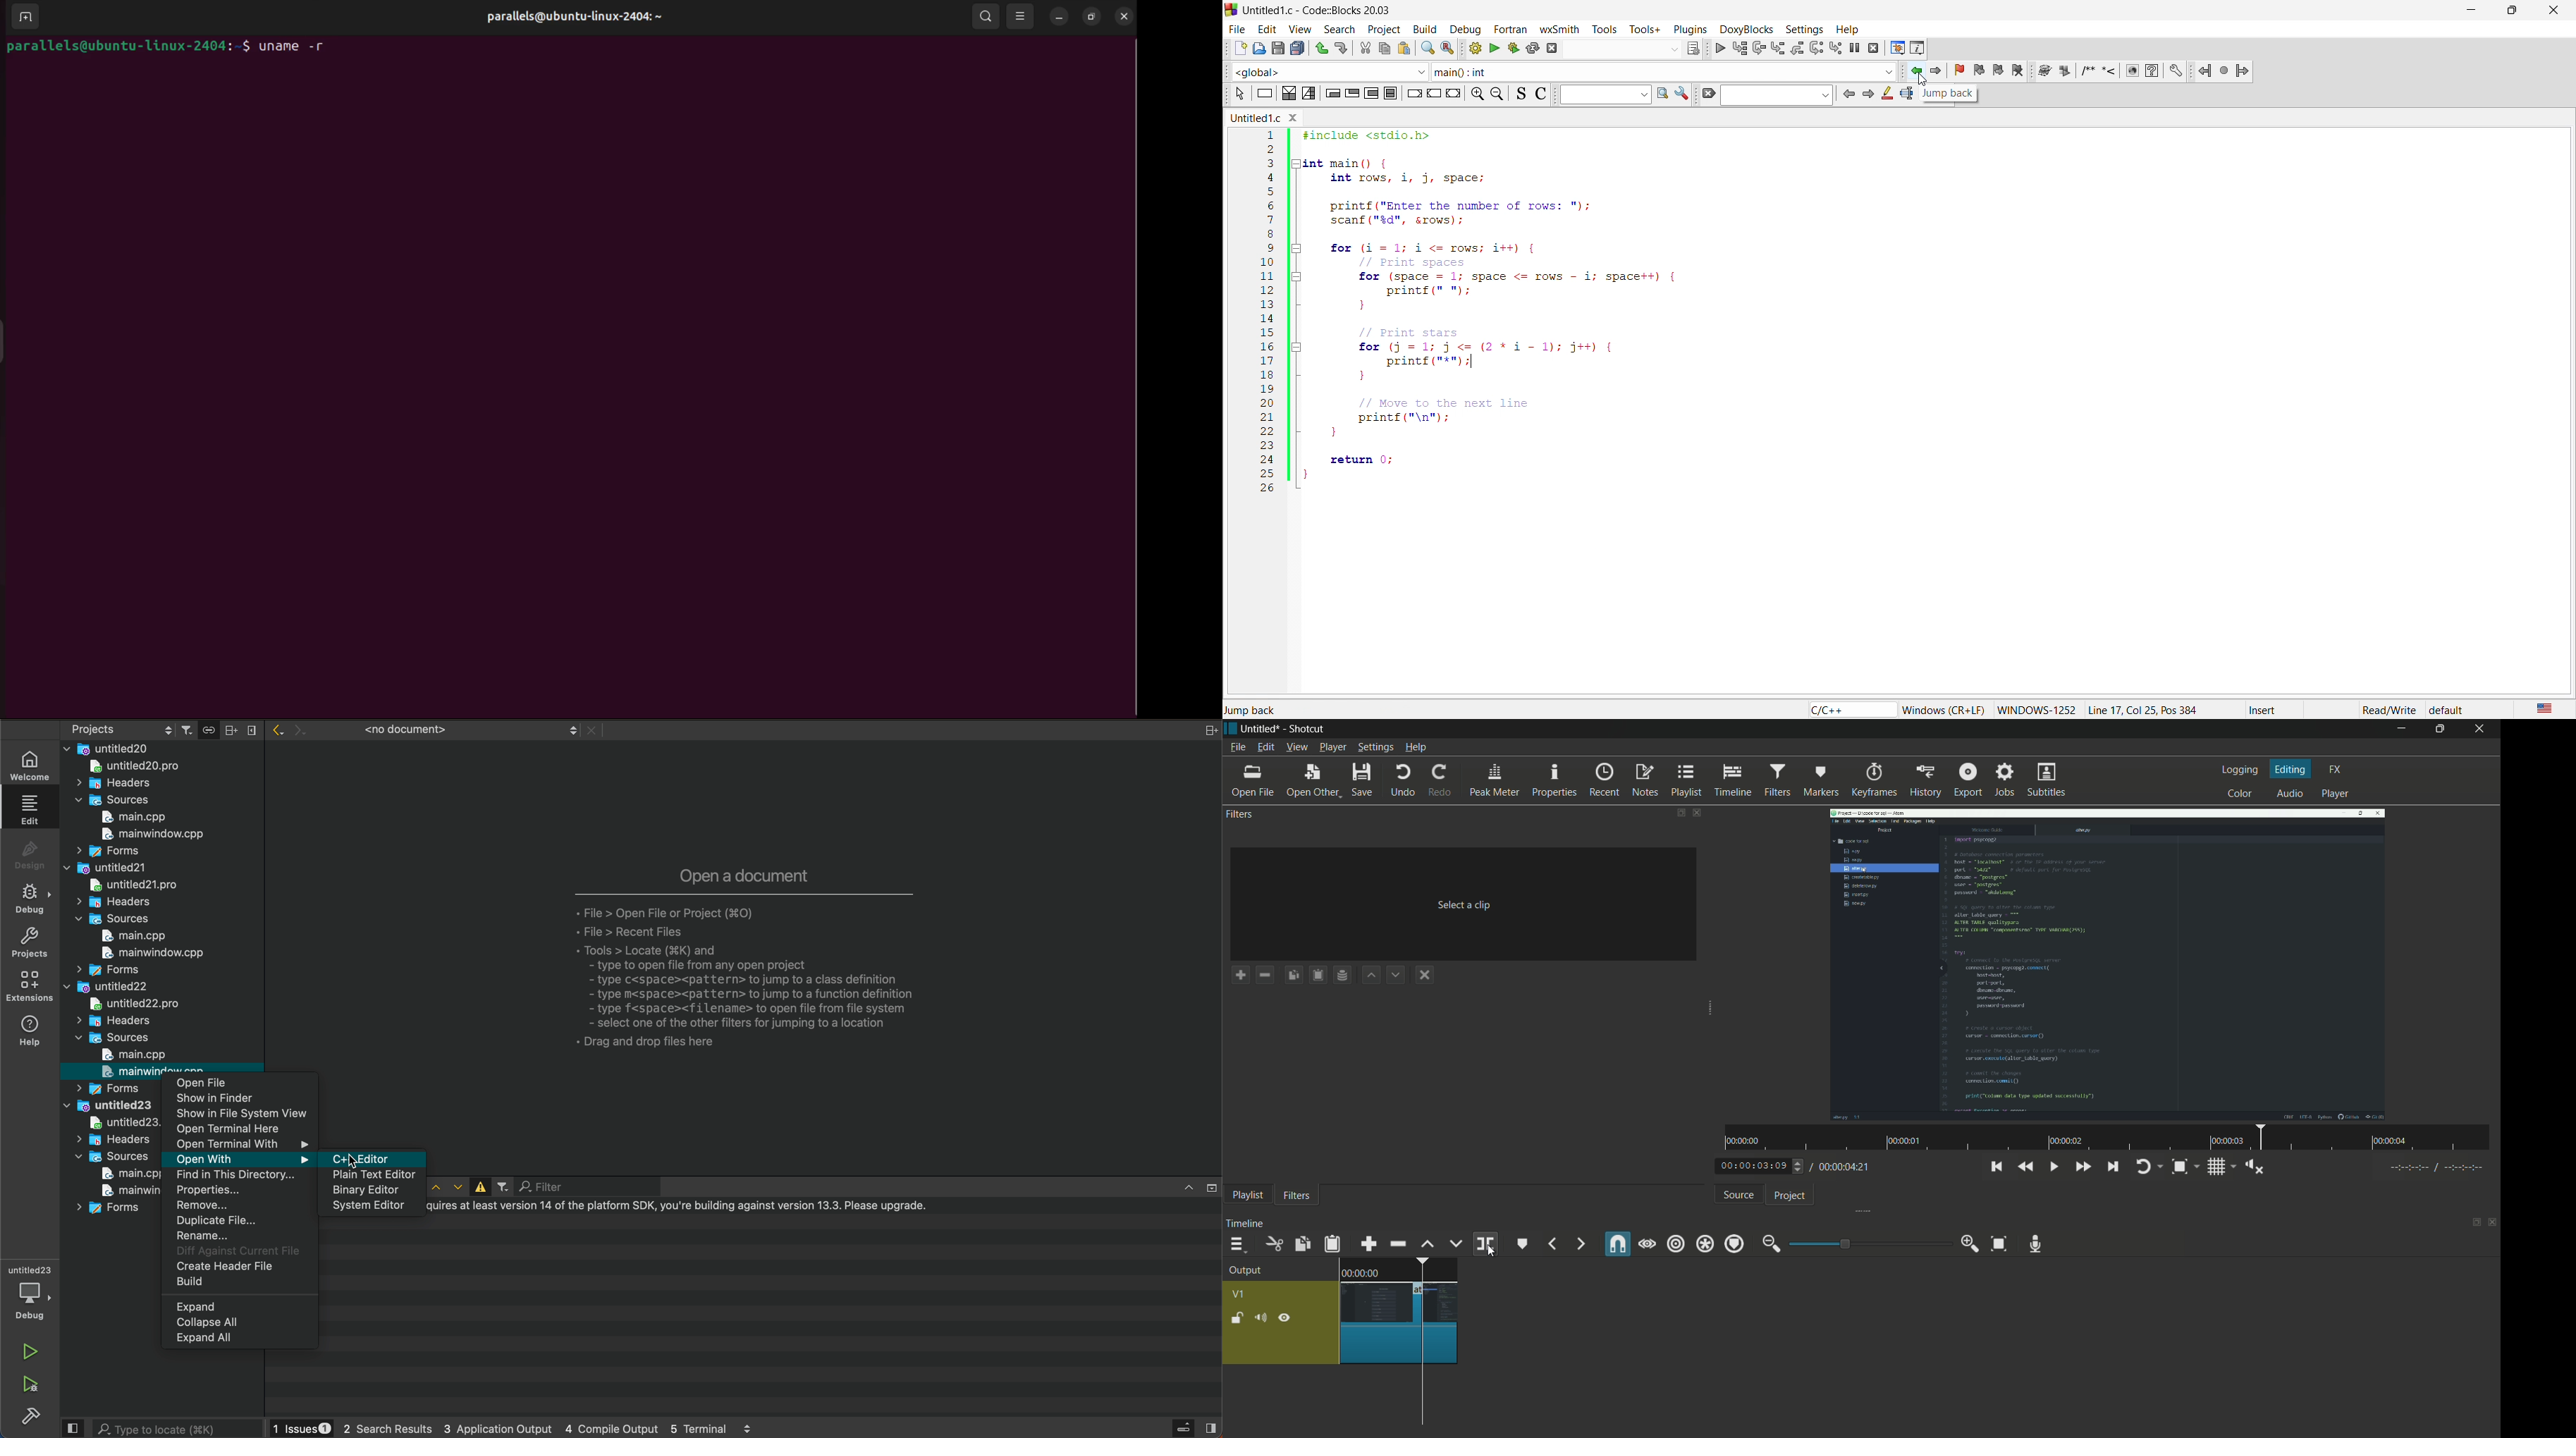 This screenshot has height=1456, width=2576. Describe the element at coordinates (1907, 93) in the screenshot. I see `icon` at that location.